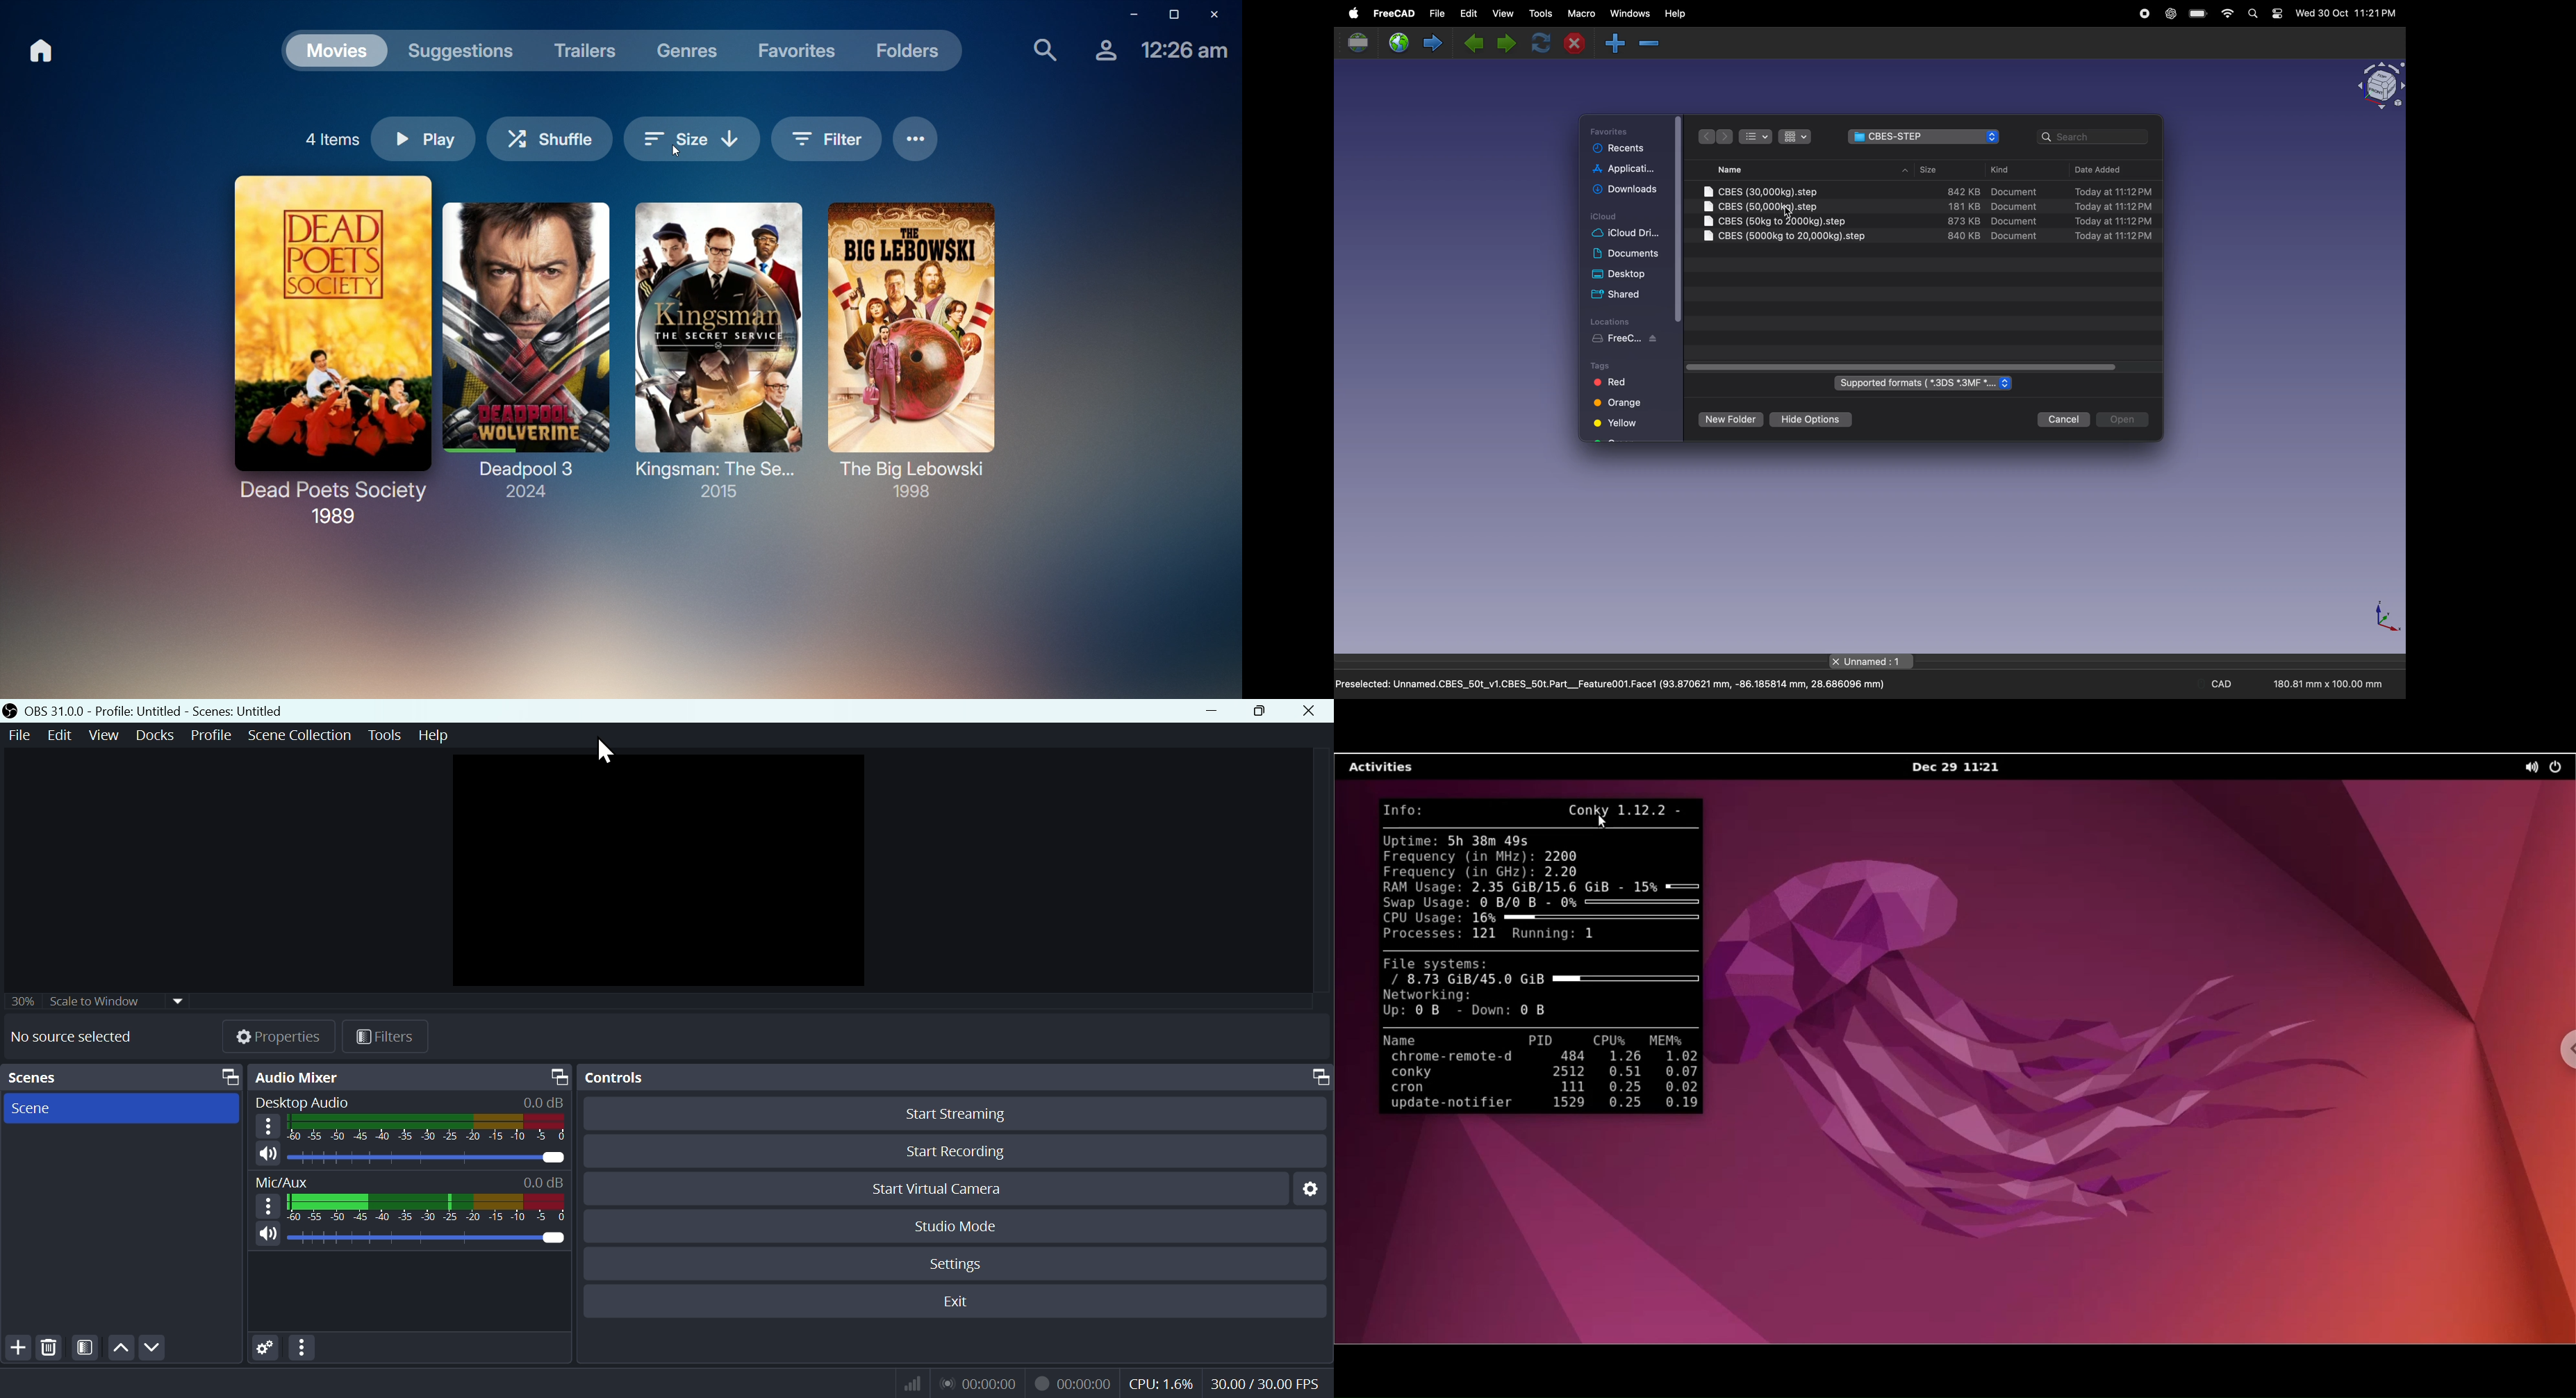 The image size is (2576, 1400). What do you see at coordinates (1537, 42) in the screenshot?
I see `refresh` at bounding box center [1537, 42].